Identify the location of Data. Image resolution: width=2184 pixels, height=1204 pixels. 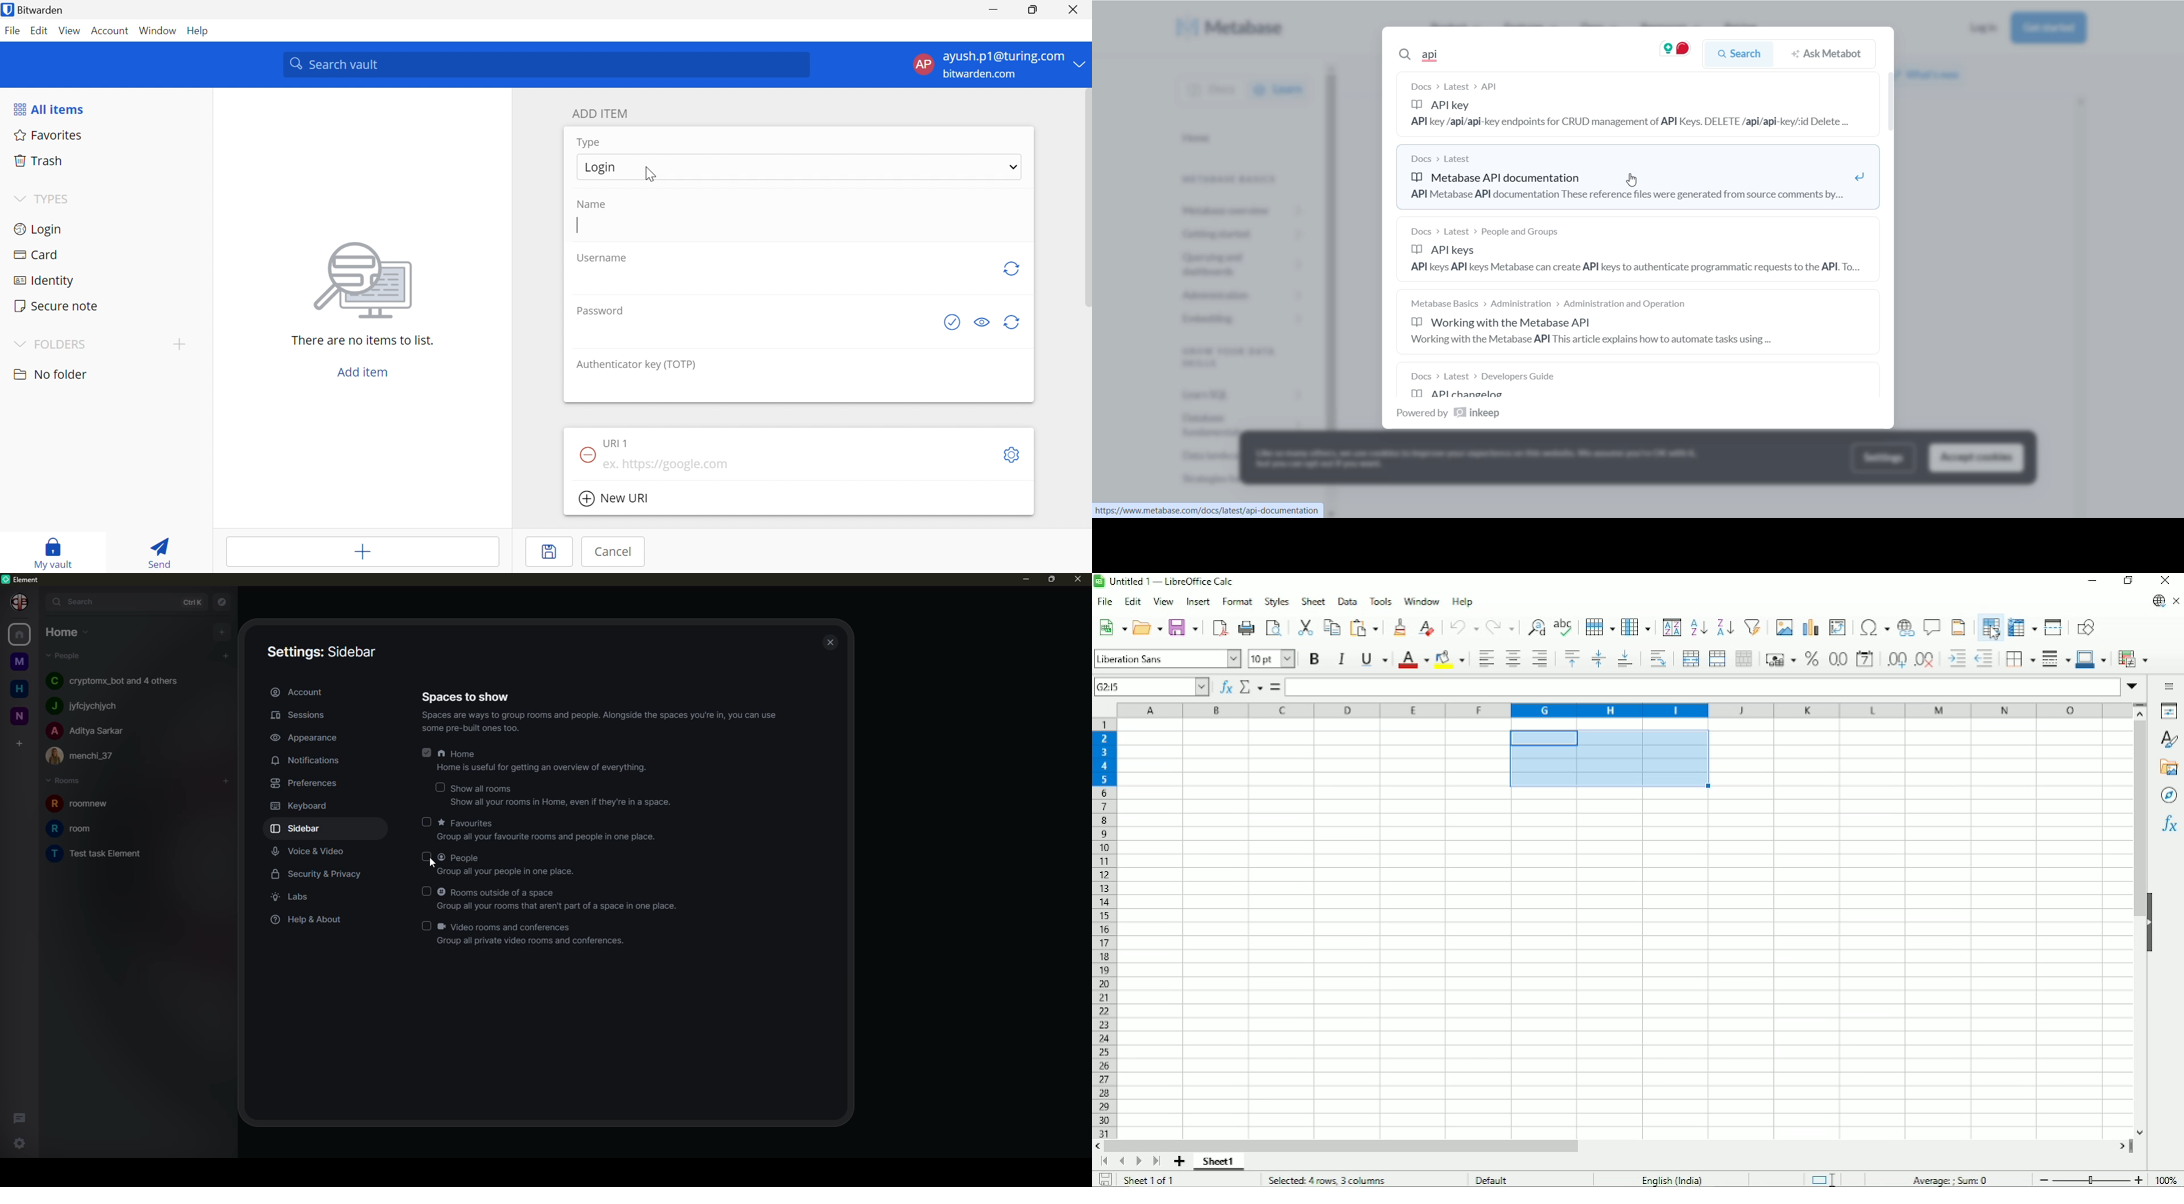
(1348, 600).